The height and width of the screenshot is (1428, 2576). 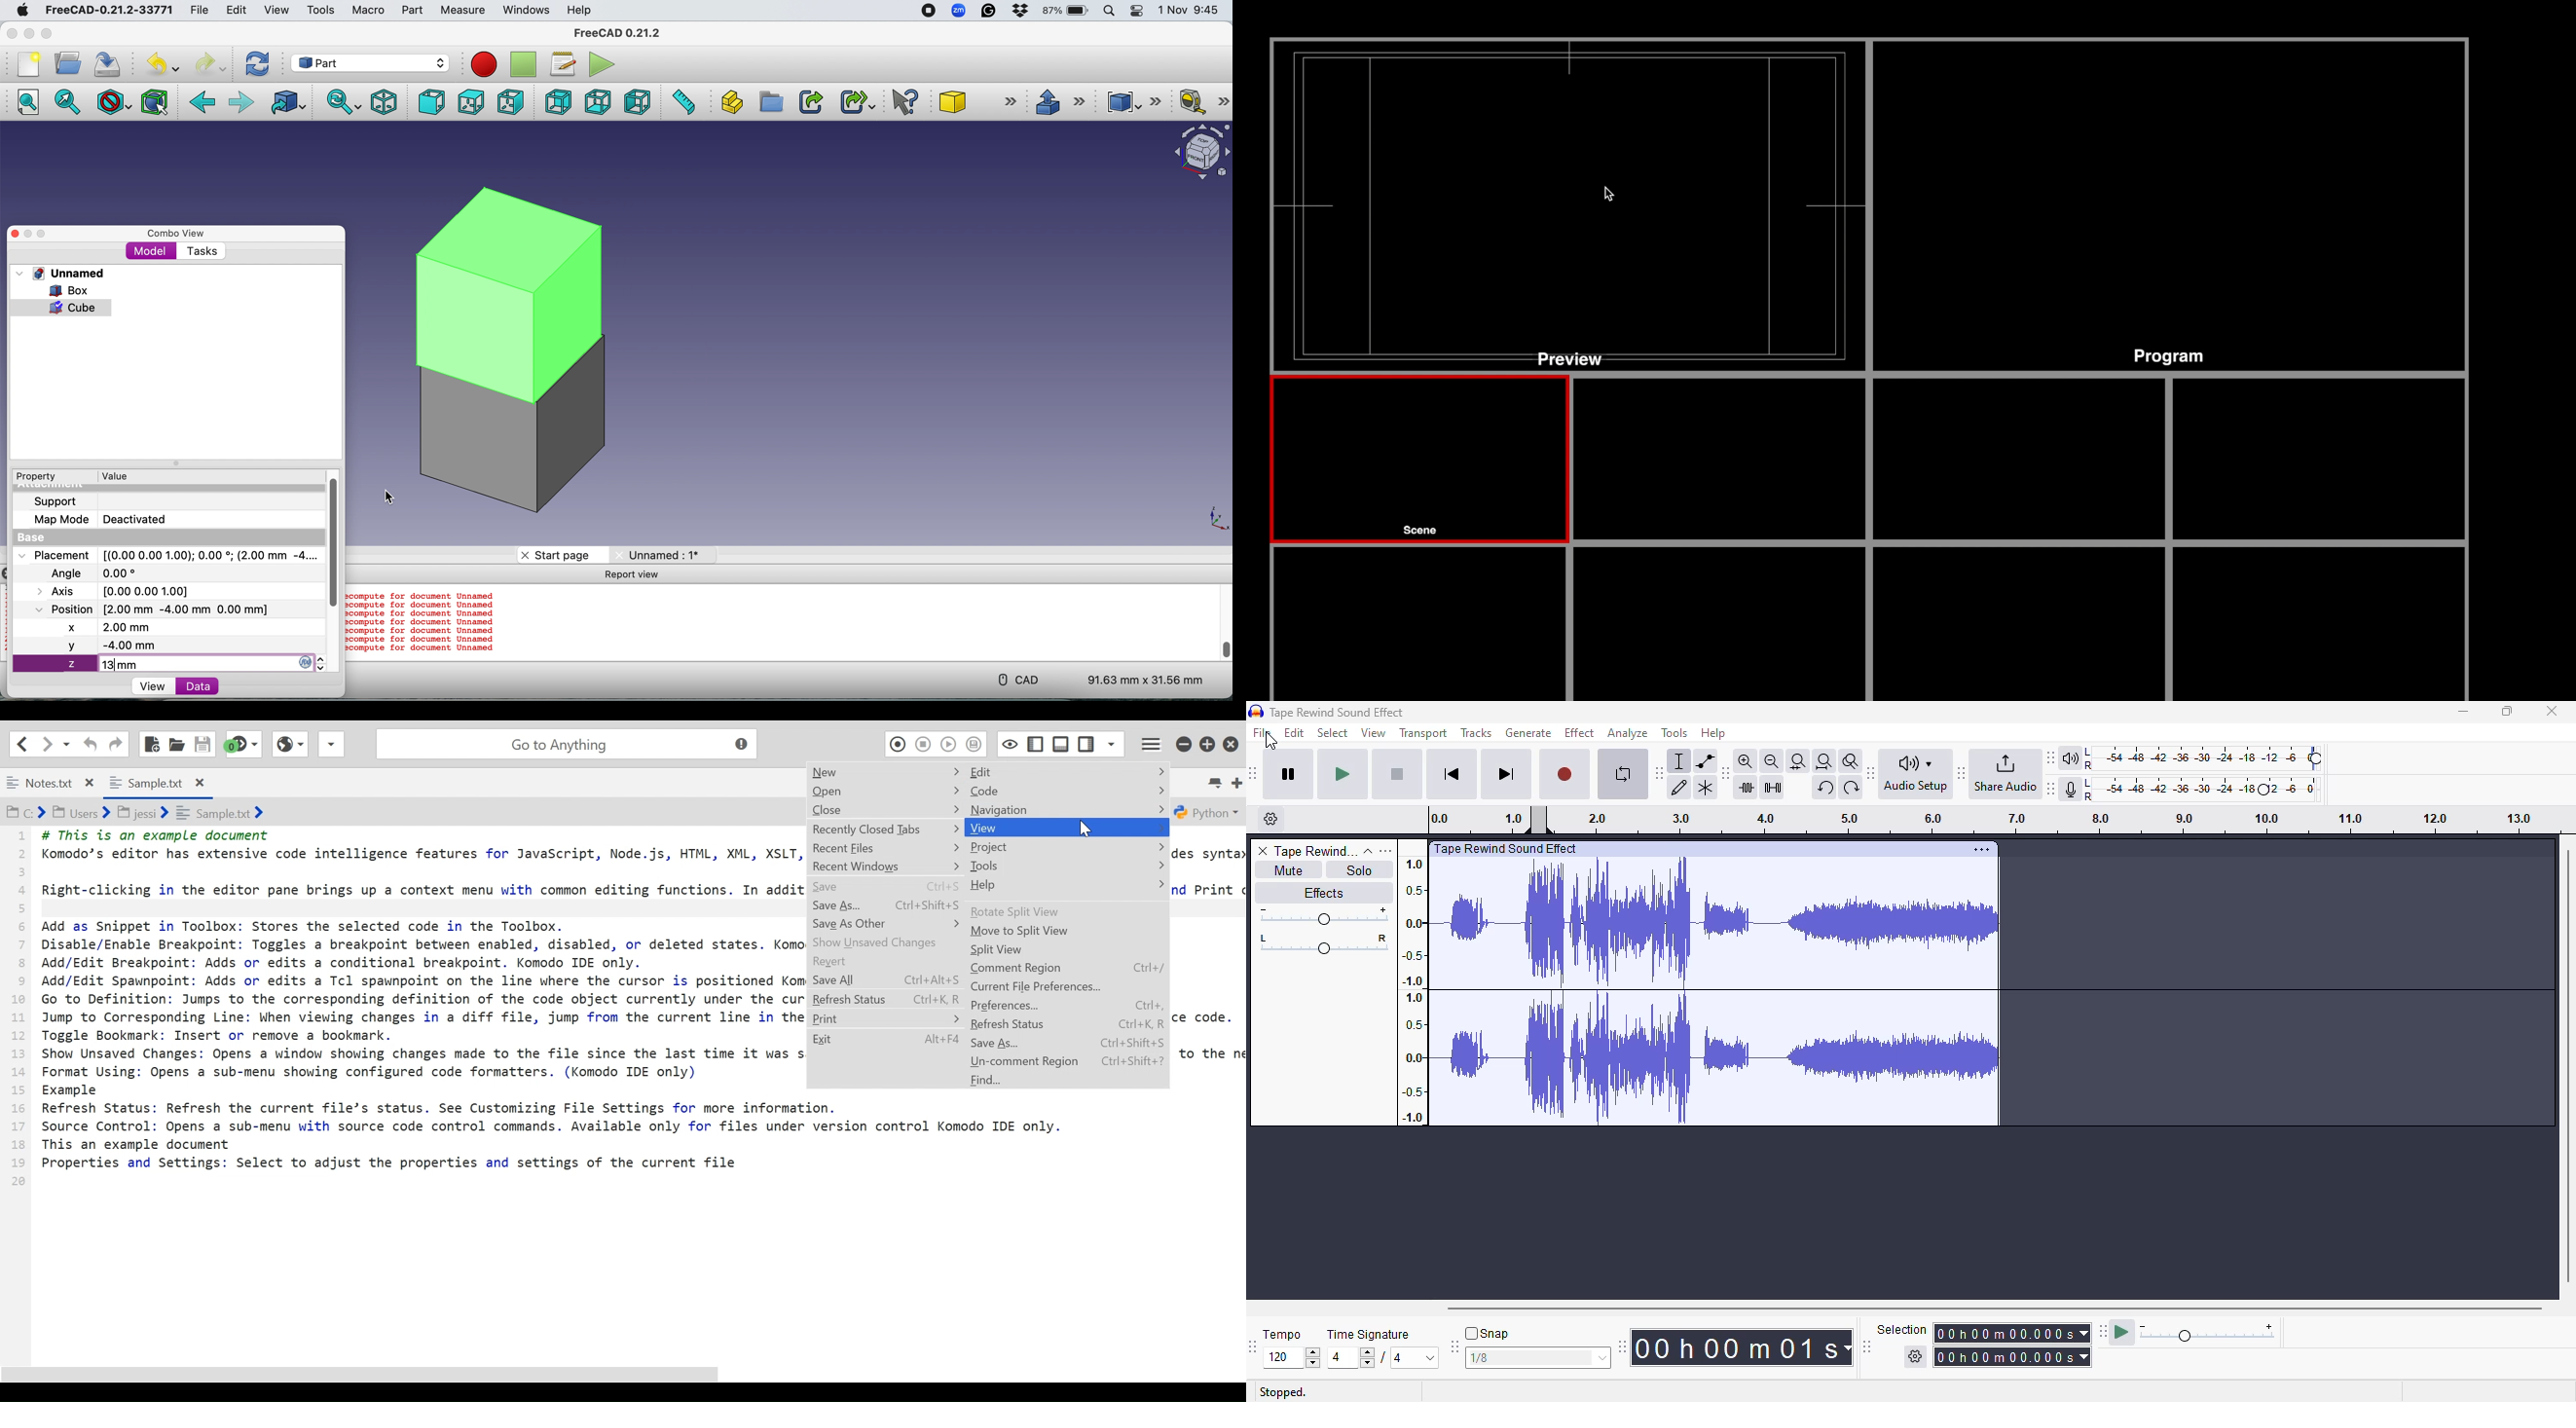 I want to click on audacity transport toolbar, so click(x=1254, y=773).